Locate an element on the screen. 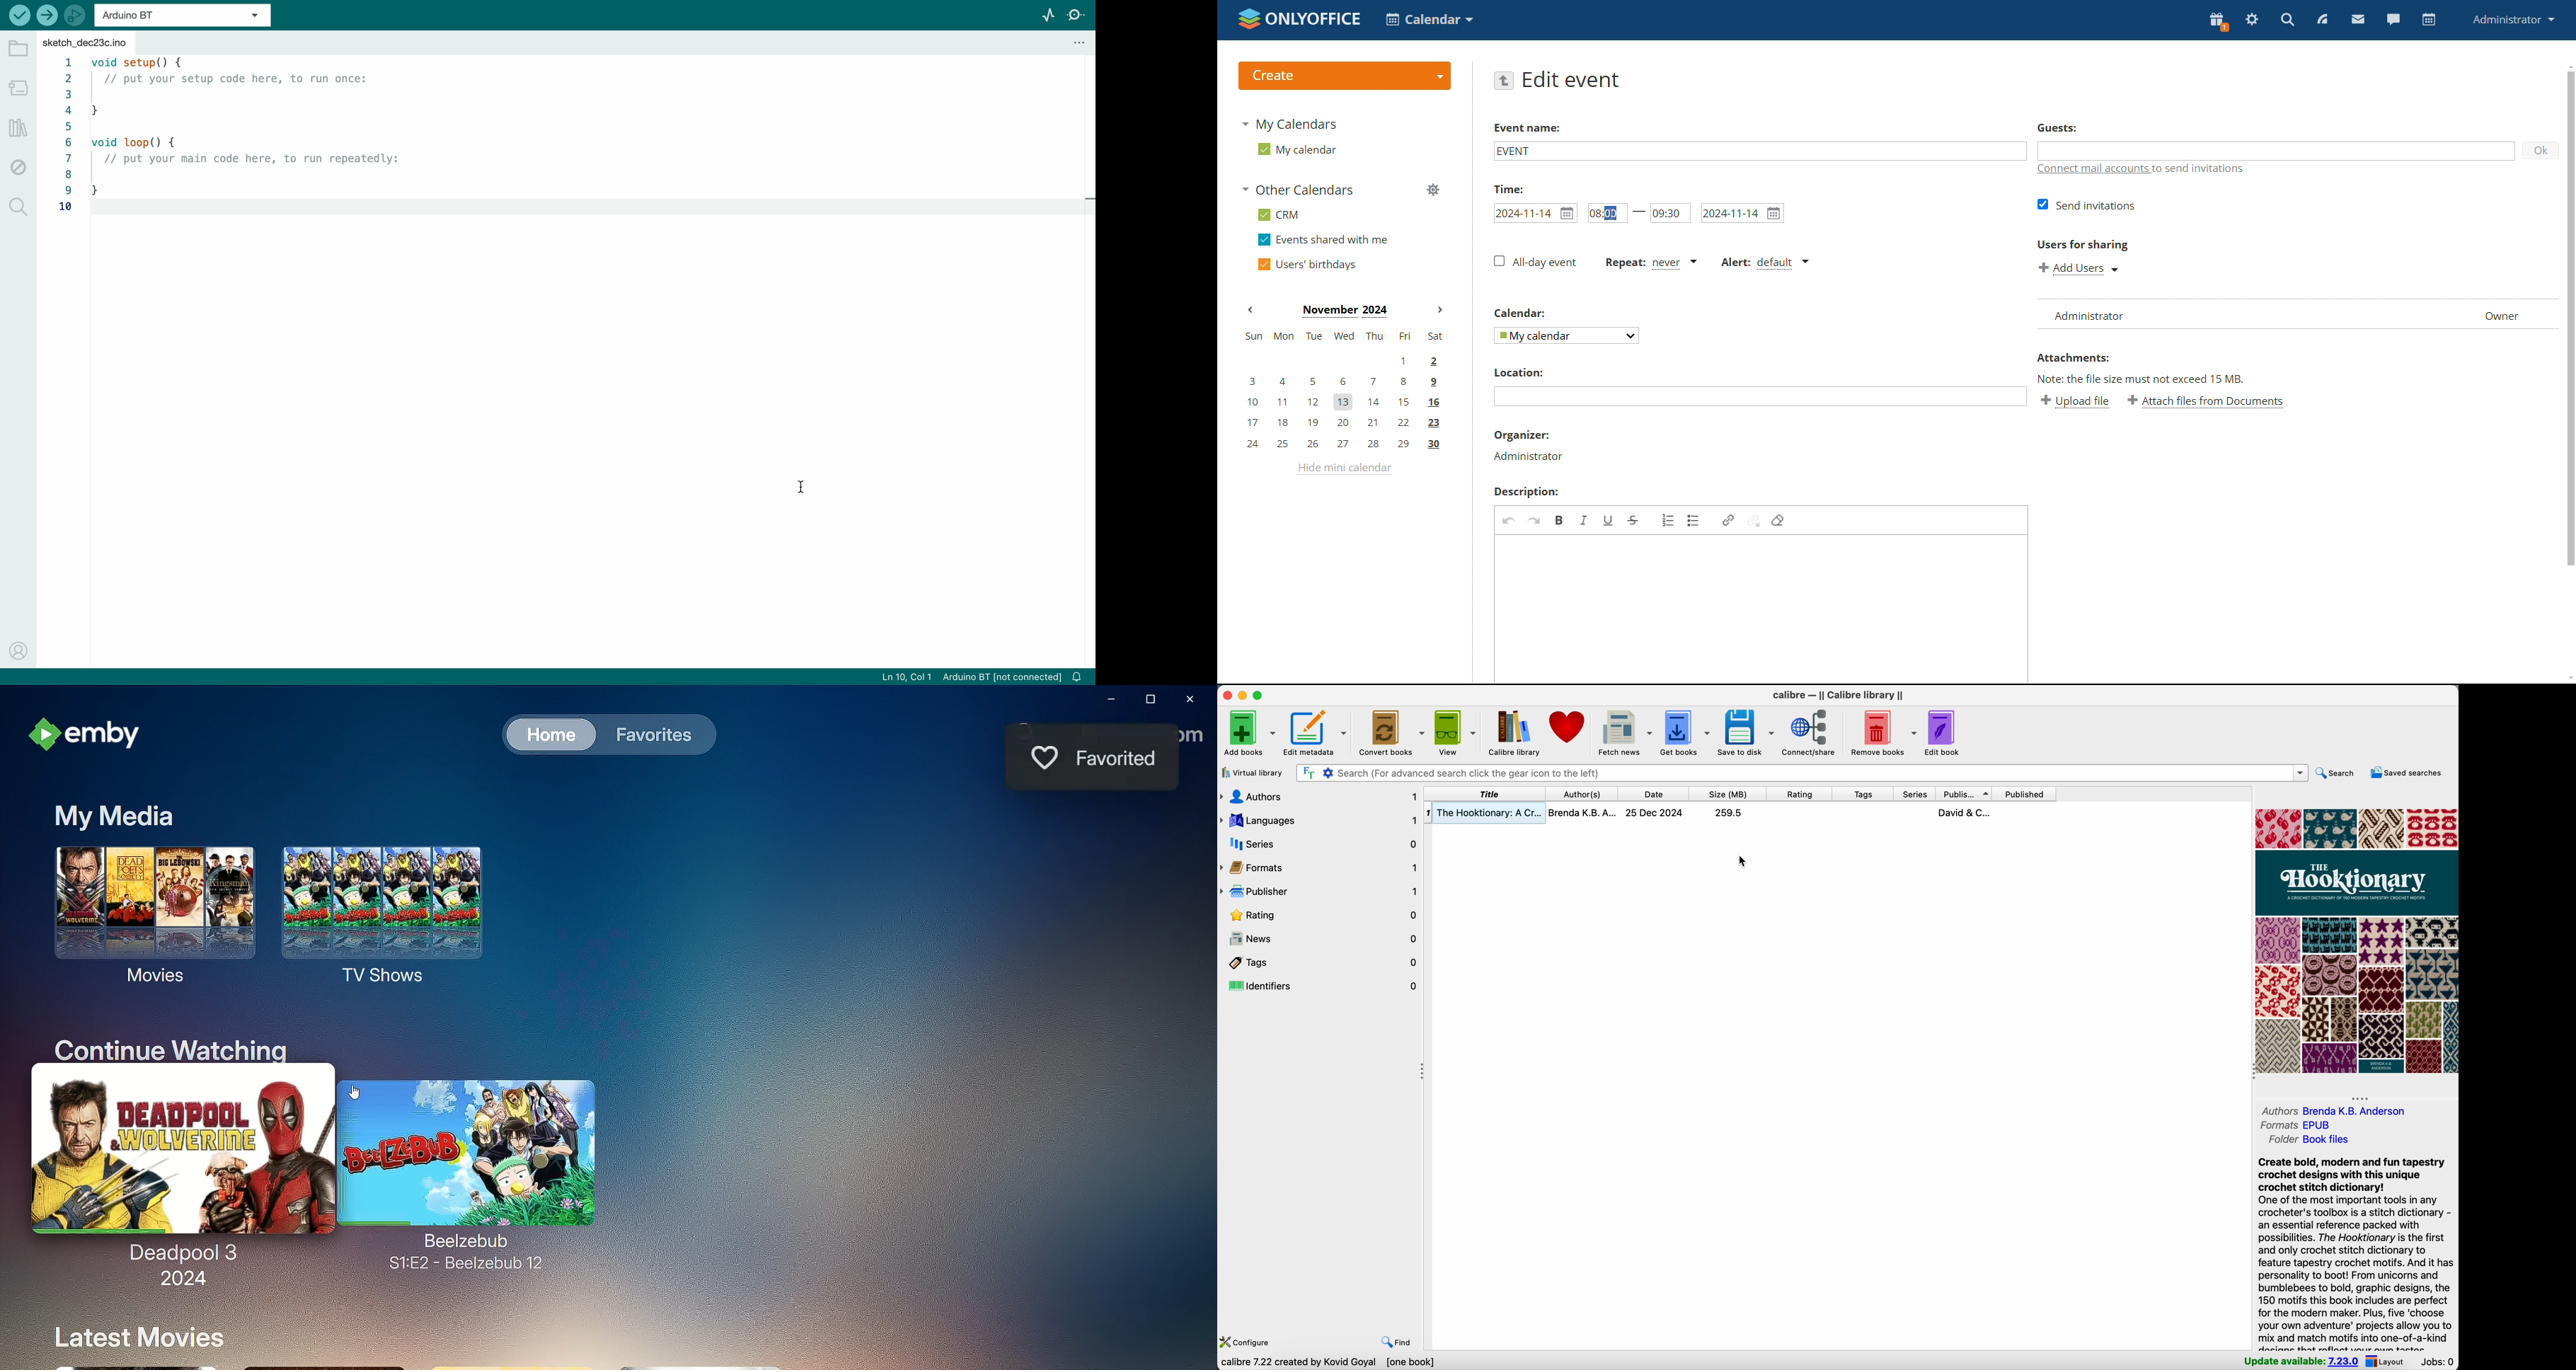  Calibre library is located at coordinates (1511, 732).